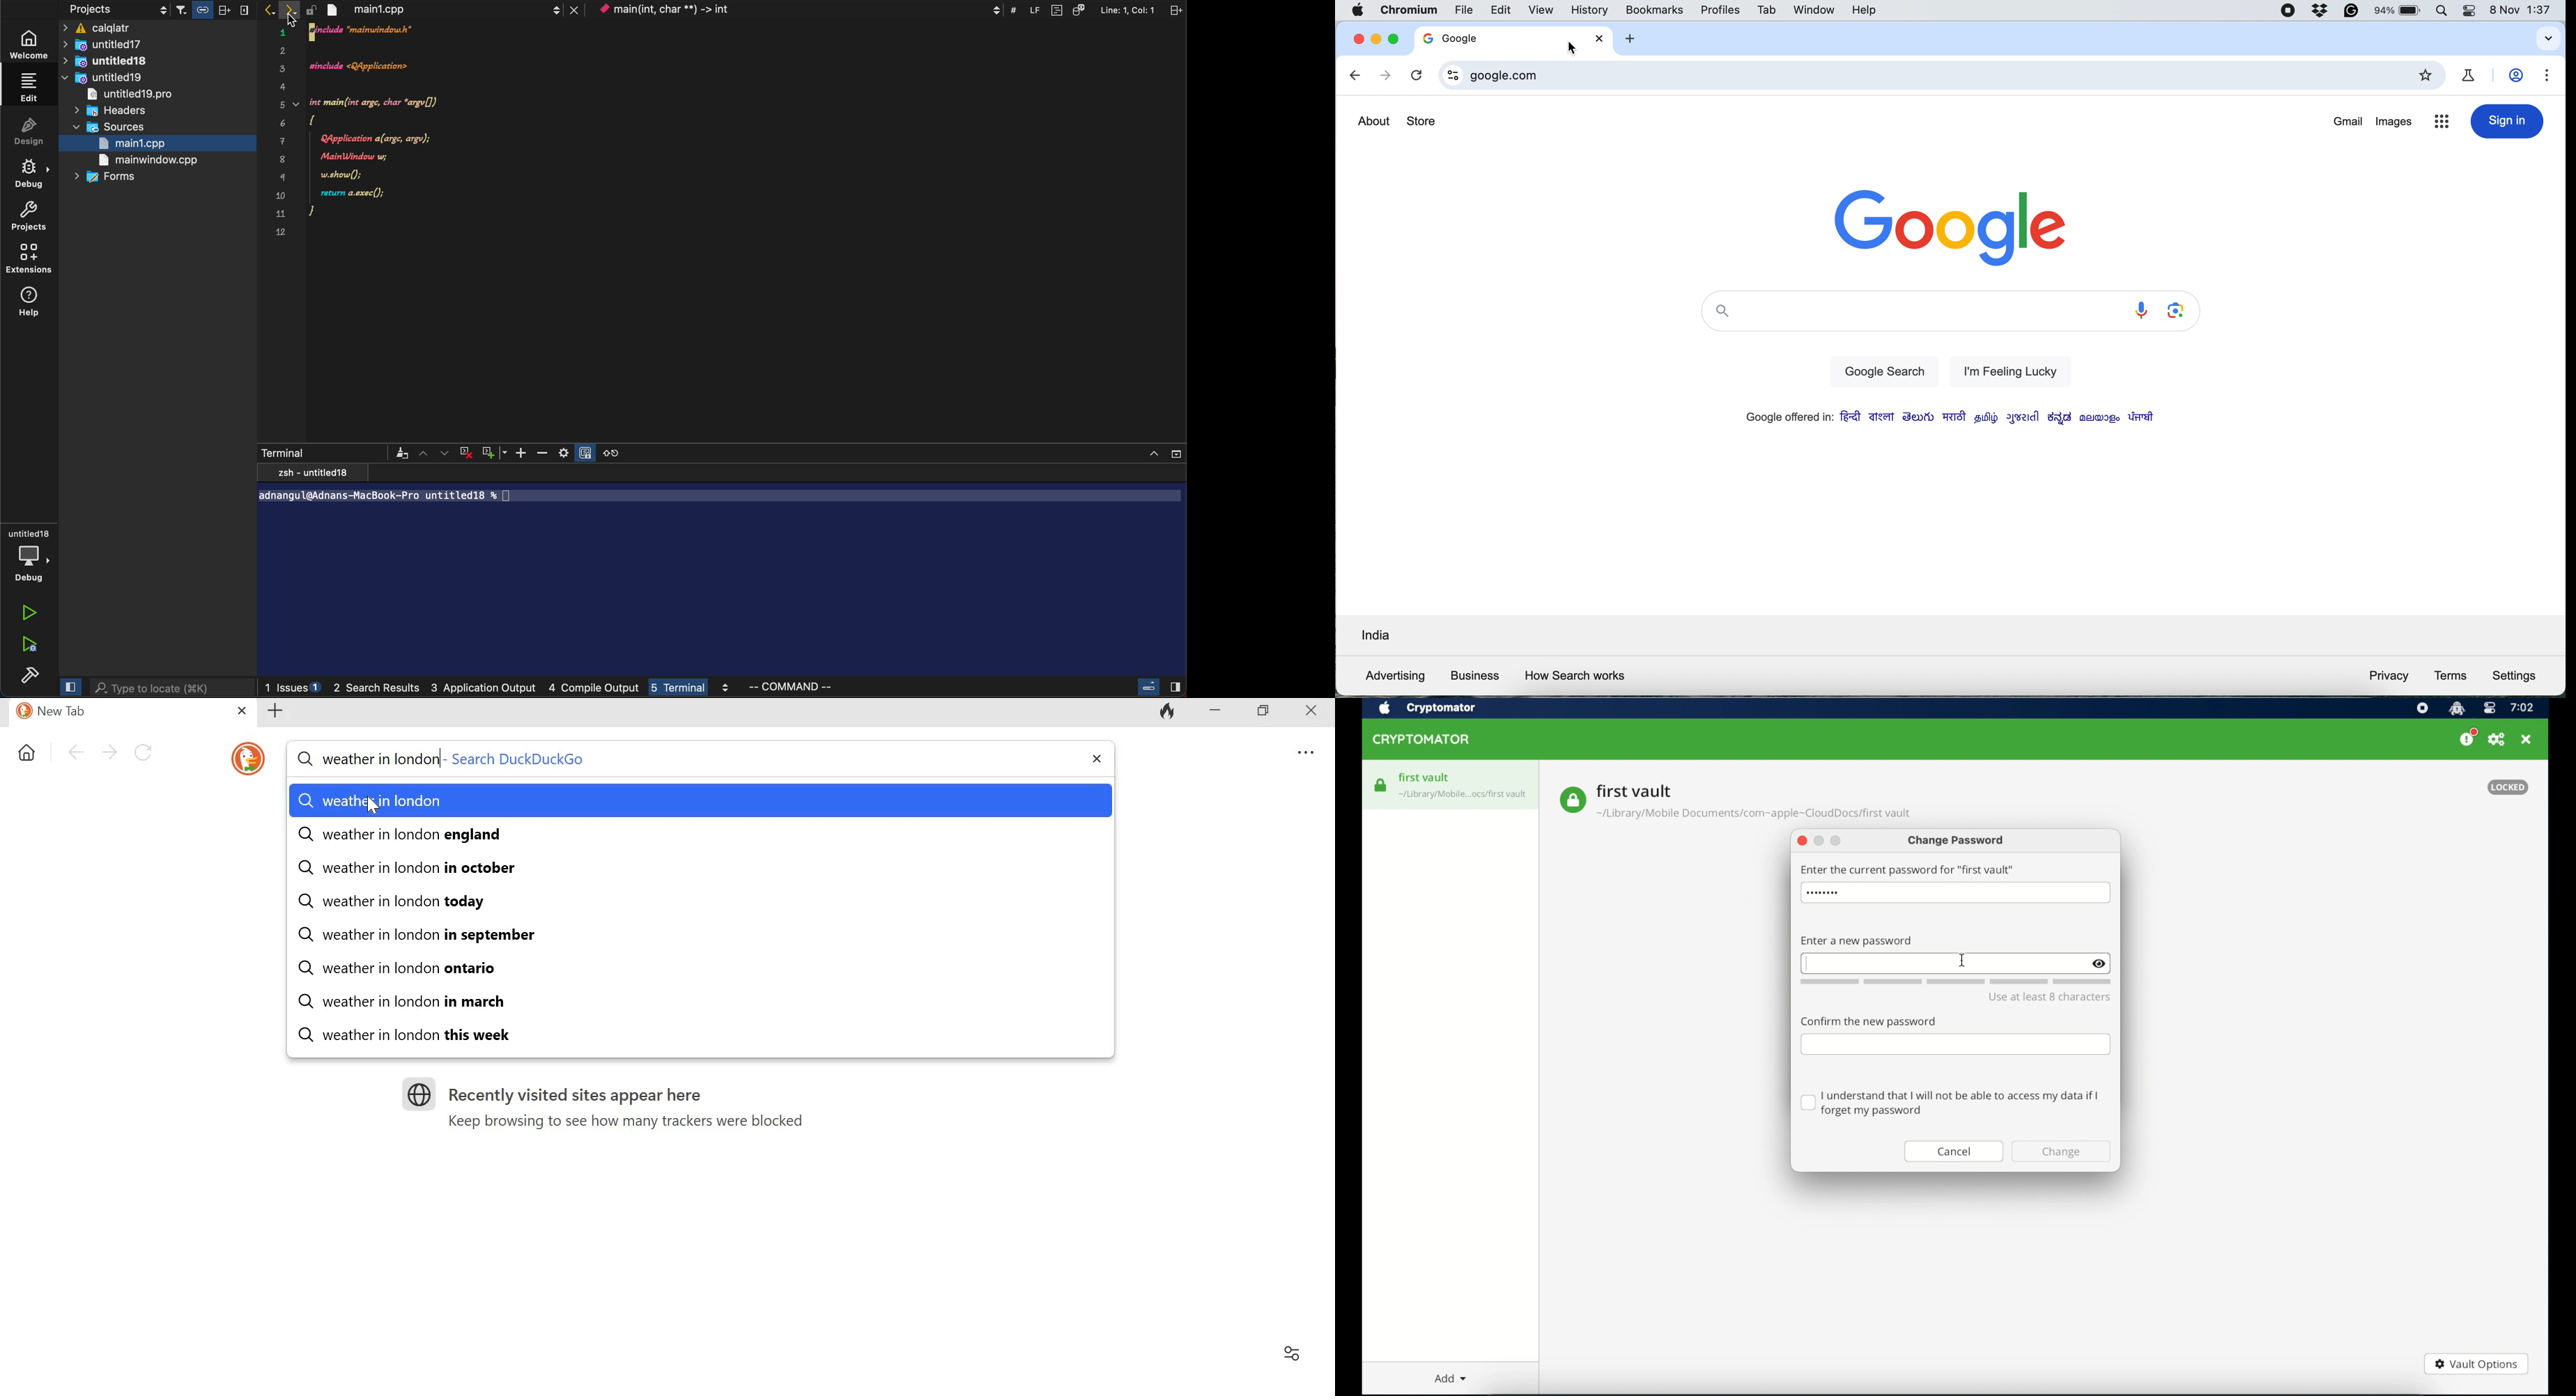 This screenshot has width=2576, height=1400. I want to click on advertising, so click(1392, 676).